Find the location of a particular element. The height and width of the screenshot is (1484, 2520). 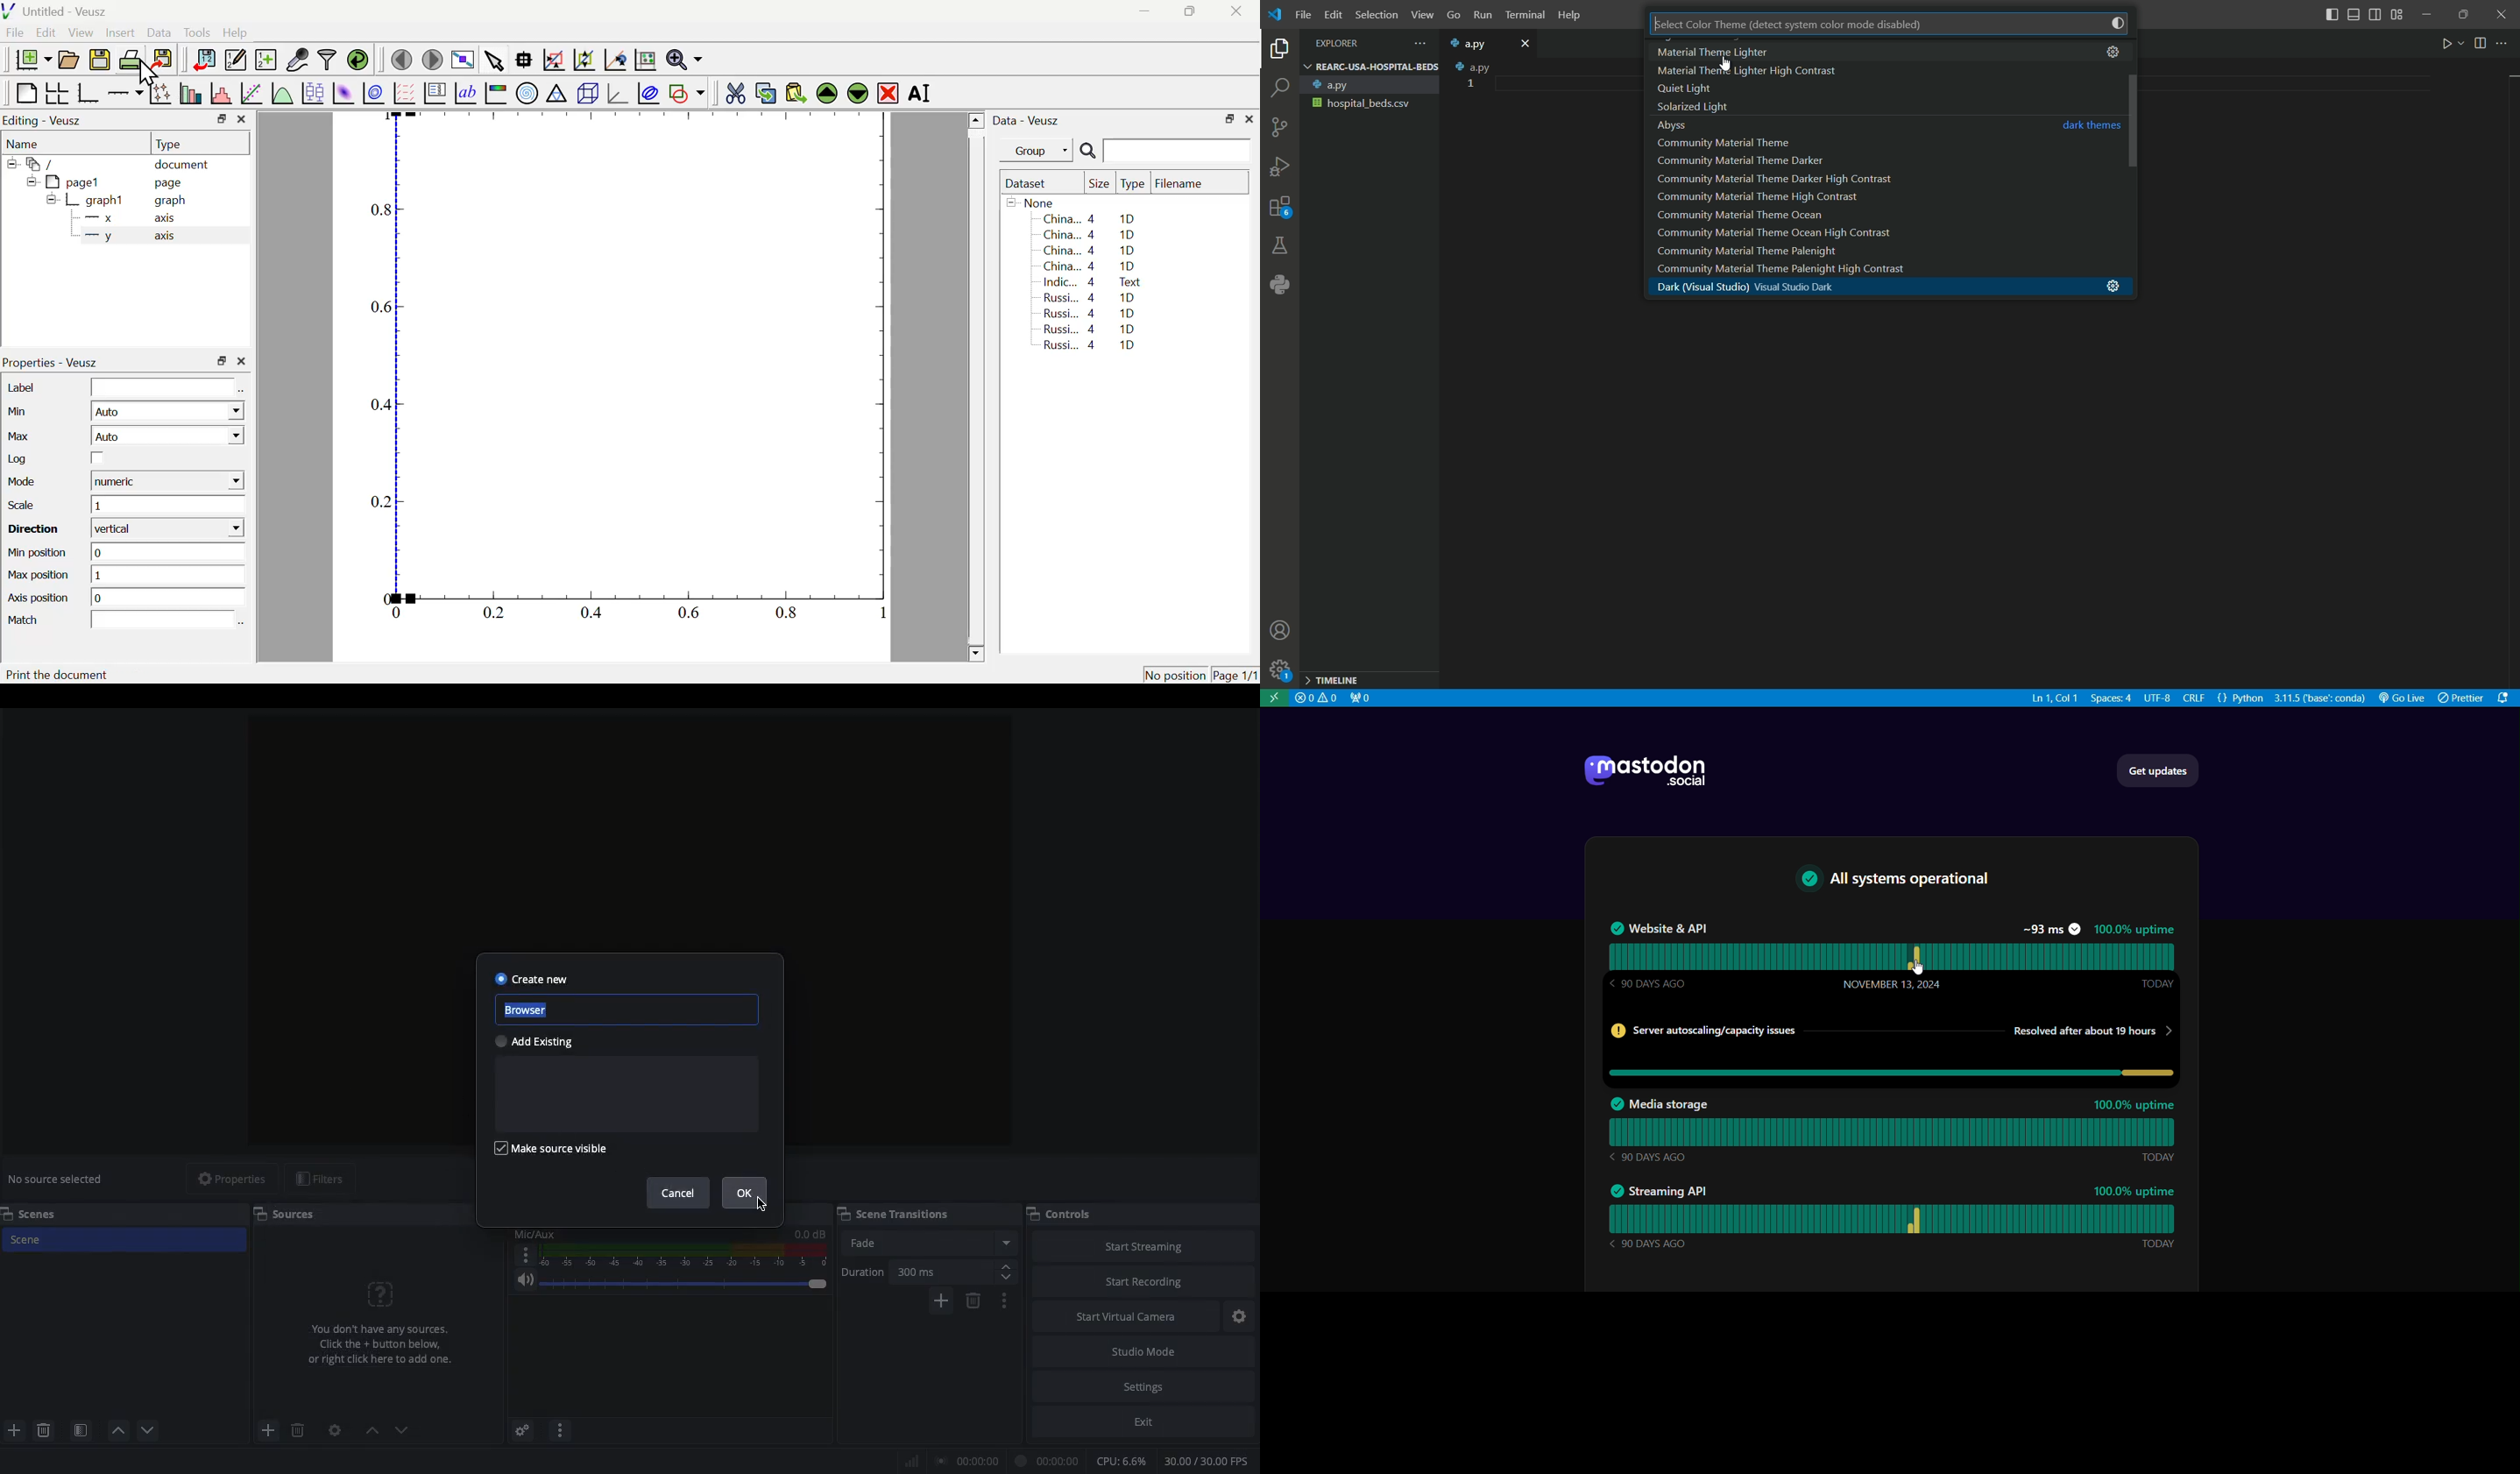

Min position is located at coordinates (39, 553).